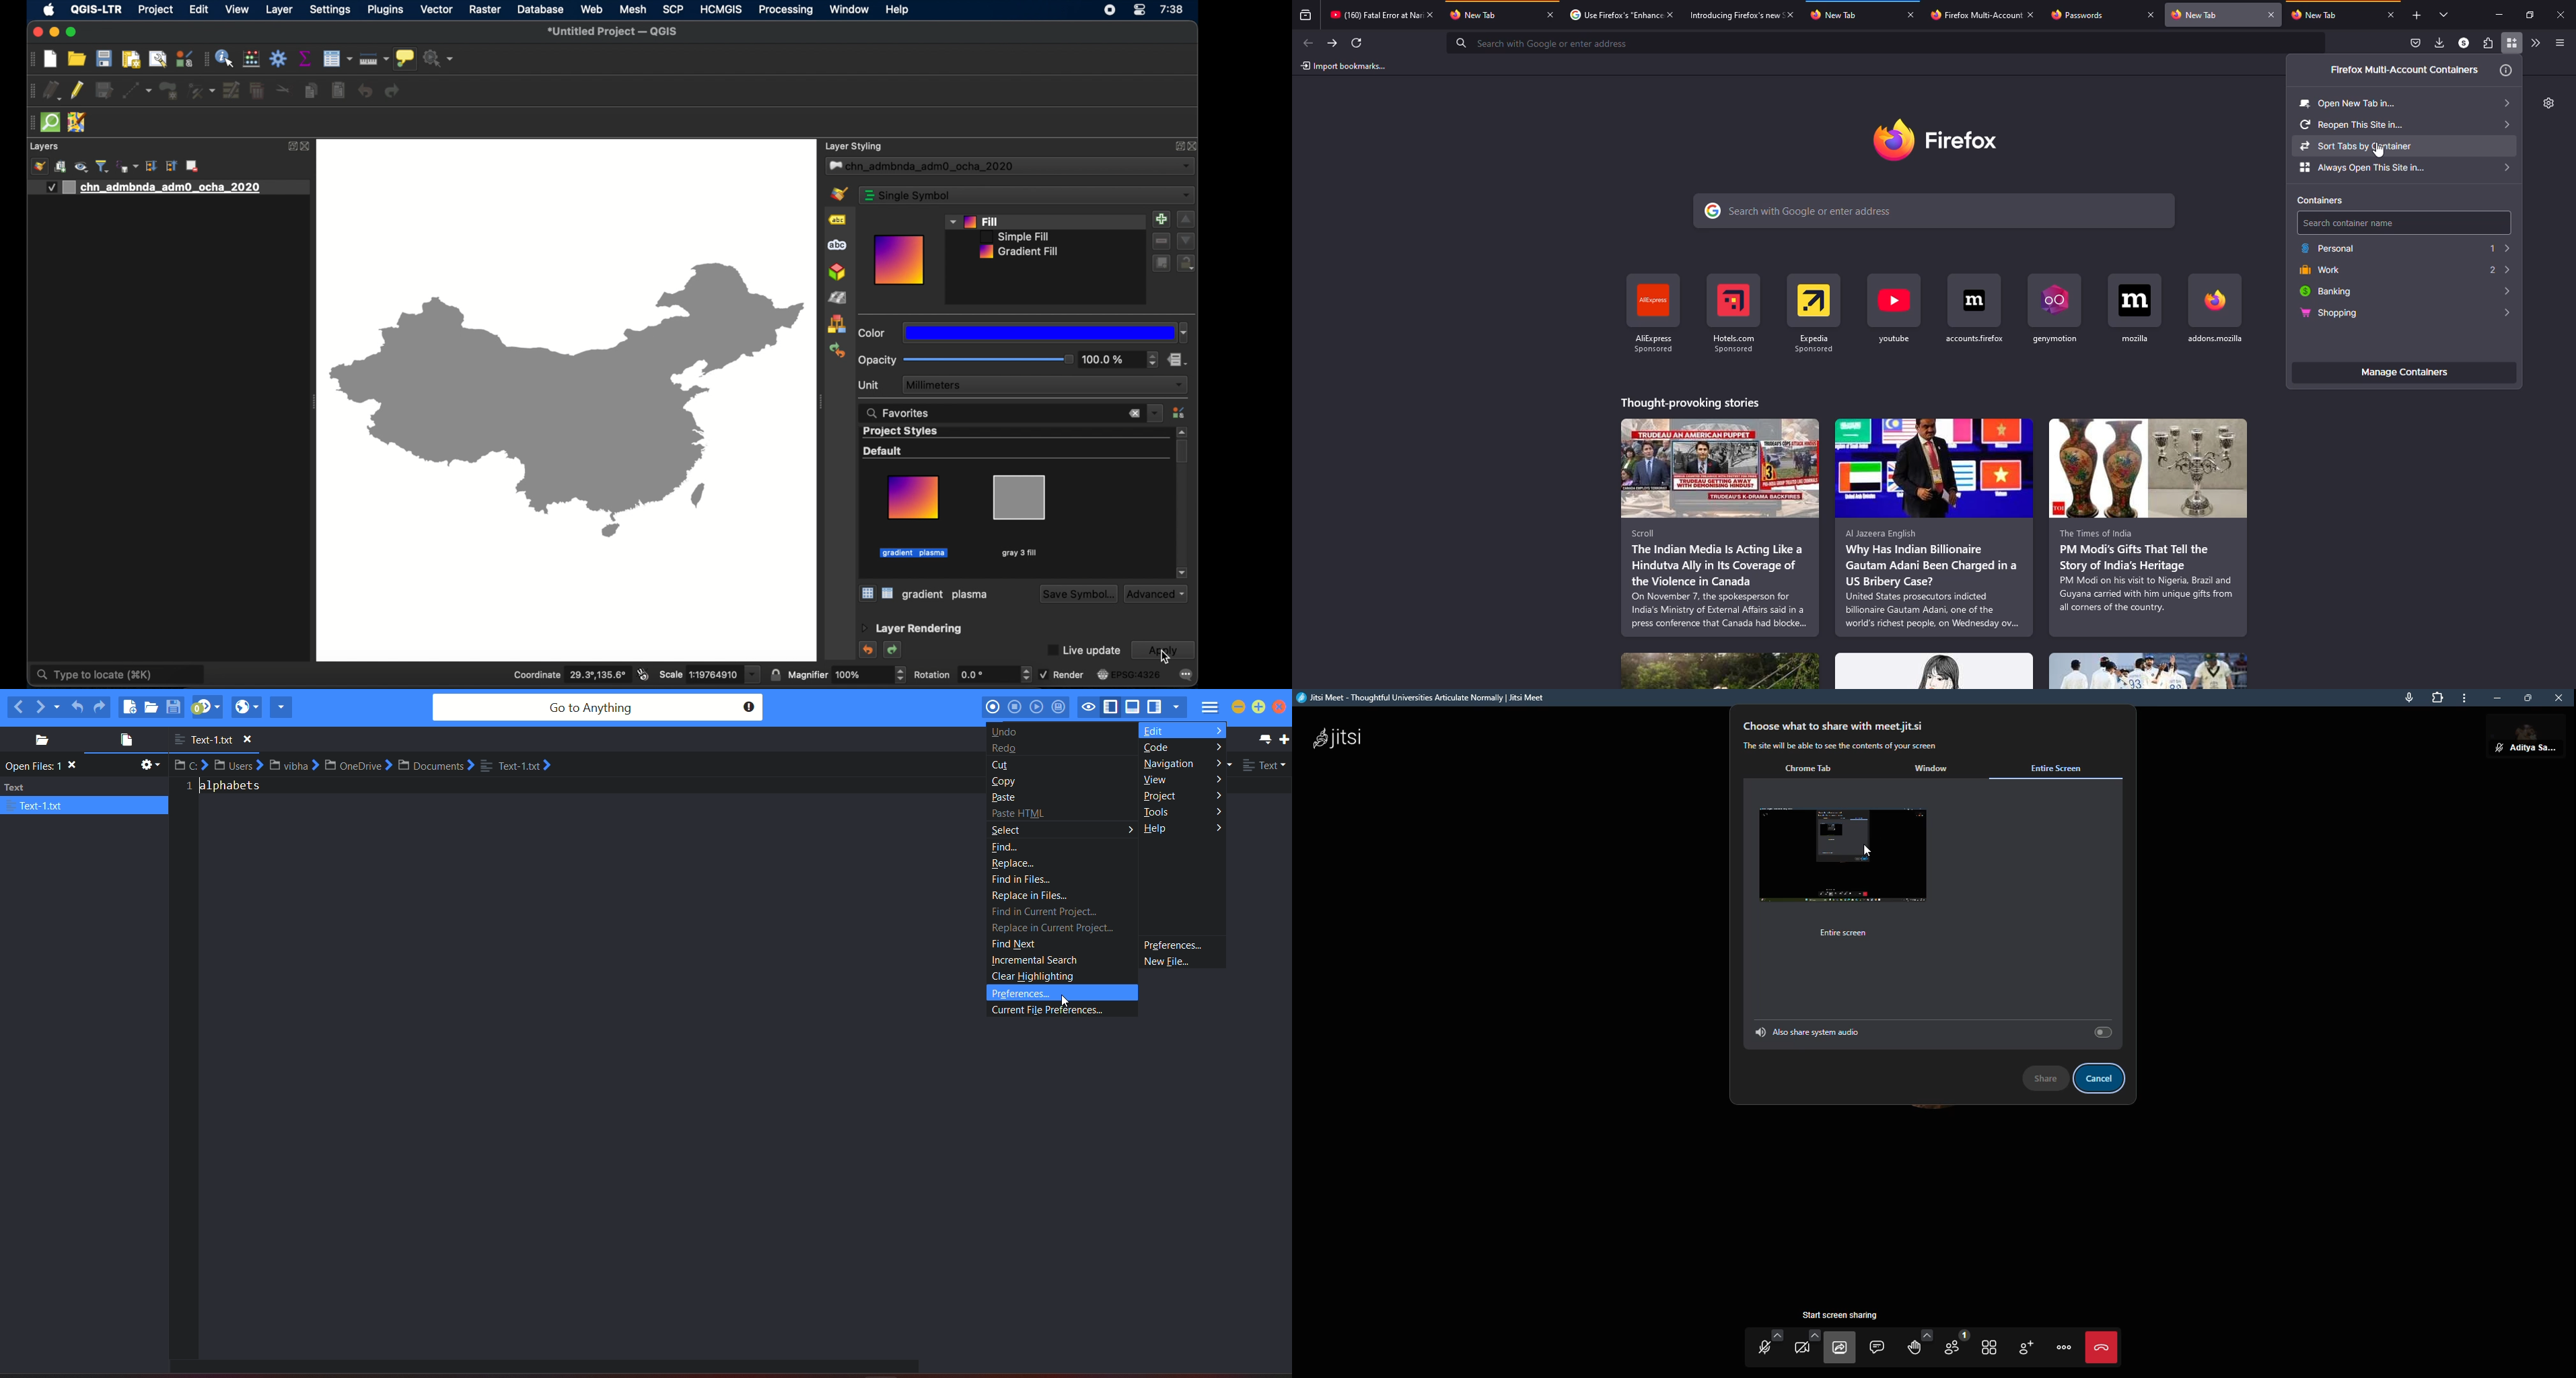 The image size is (2576, 1400). Describe the element at coordinates (2560, 42) in the screenshot. I see `menu` at that location.